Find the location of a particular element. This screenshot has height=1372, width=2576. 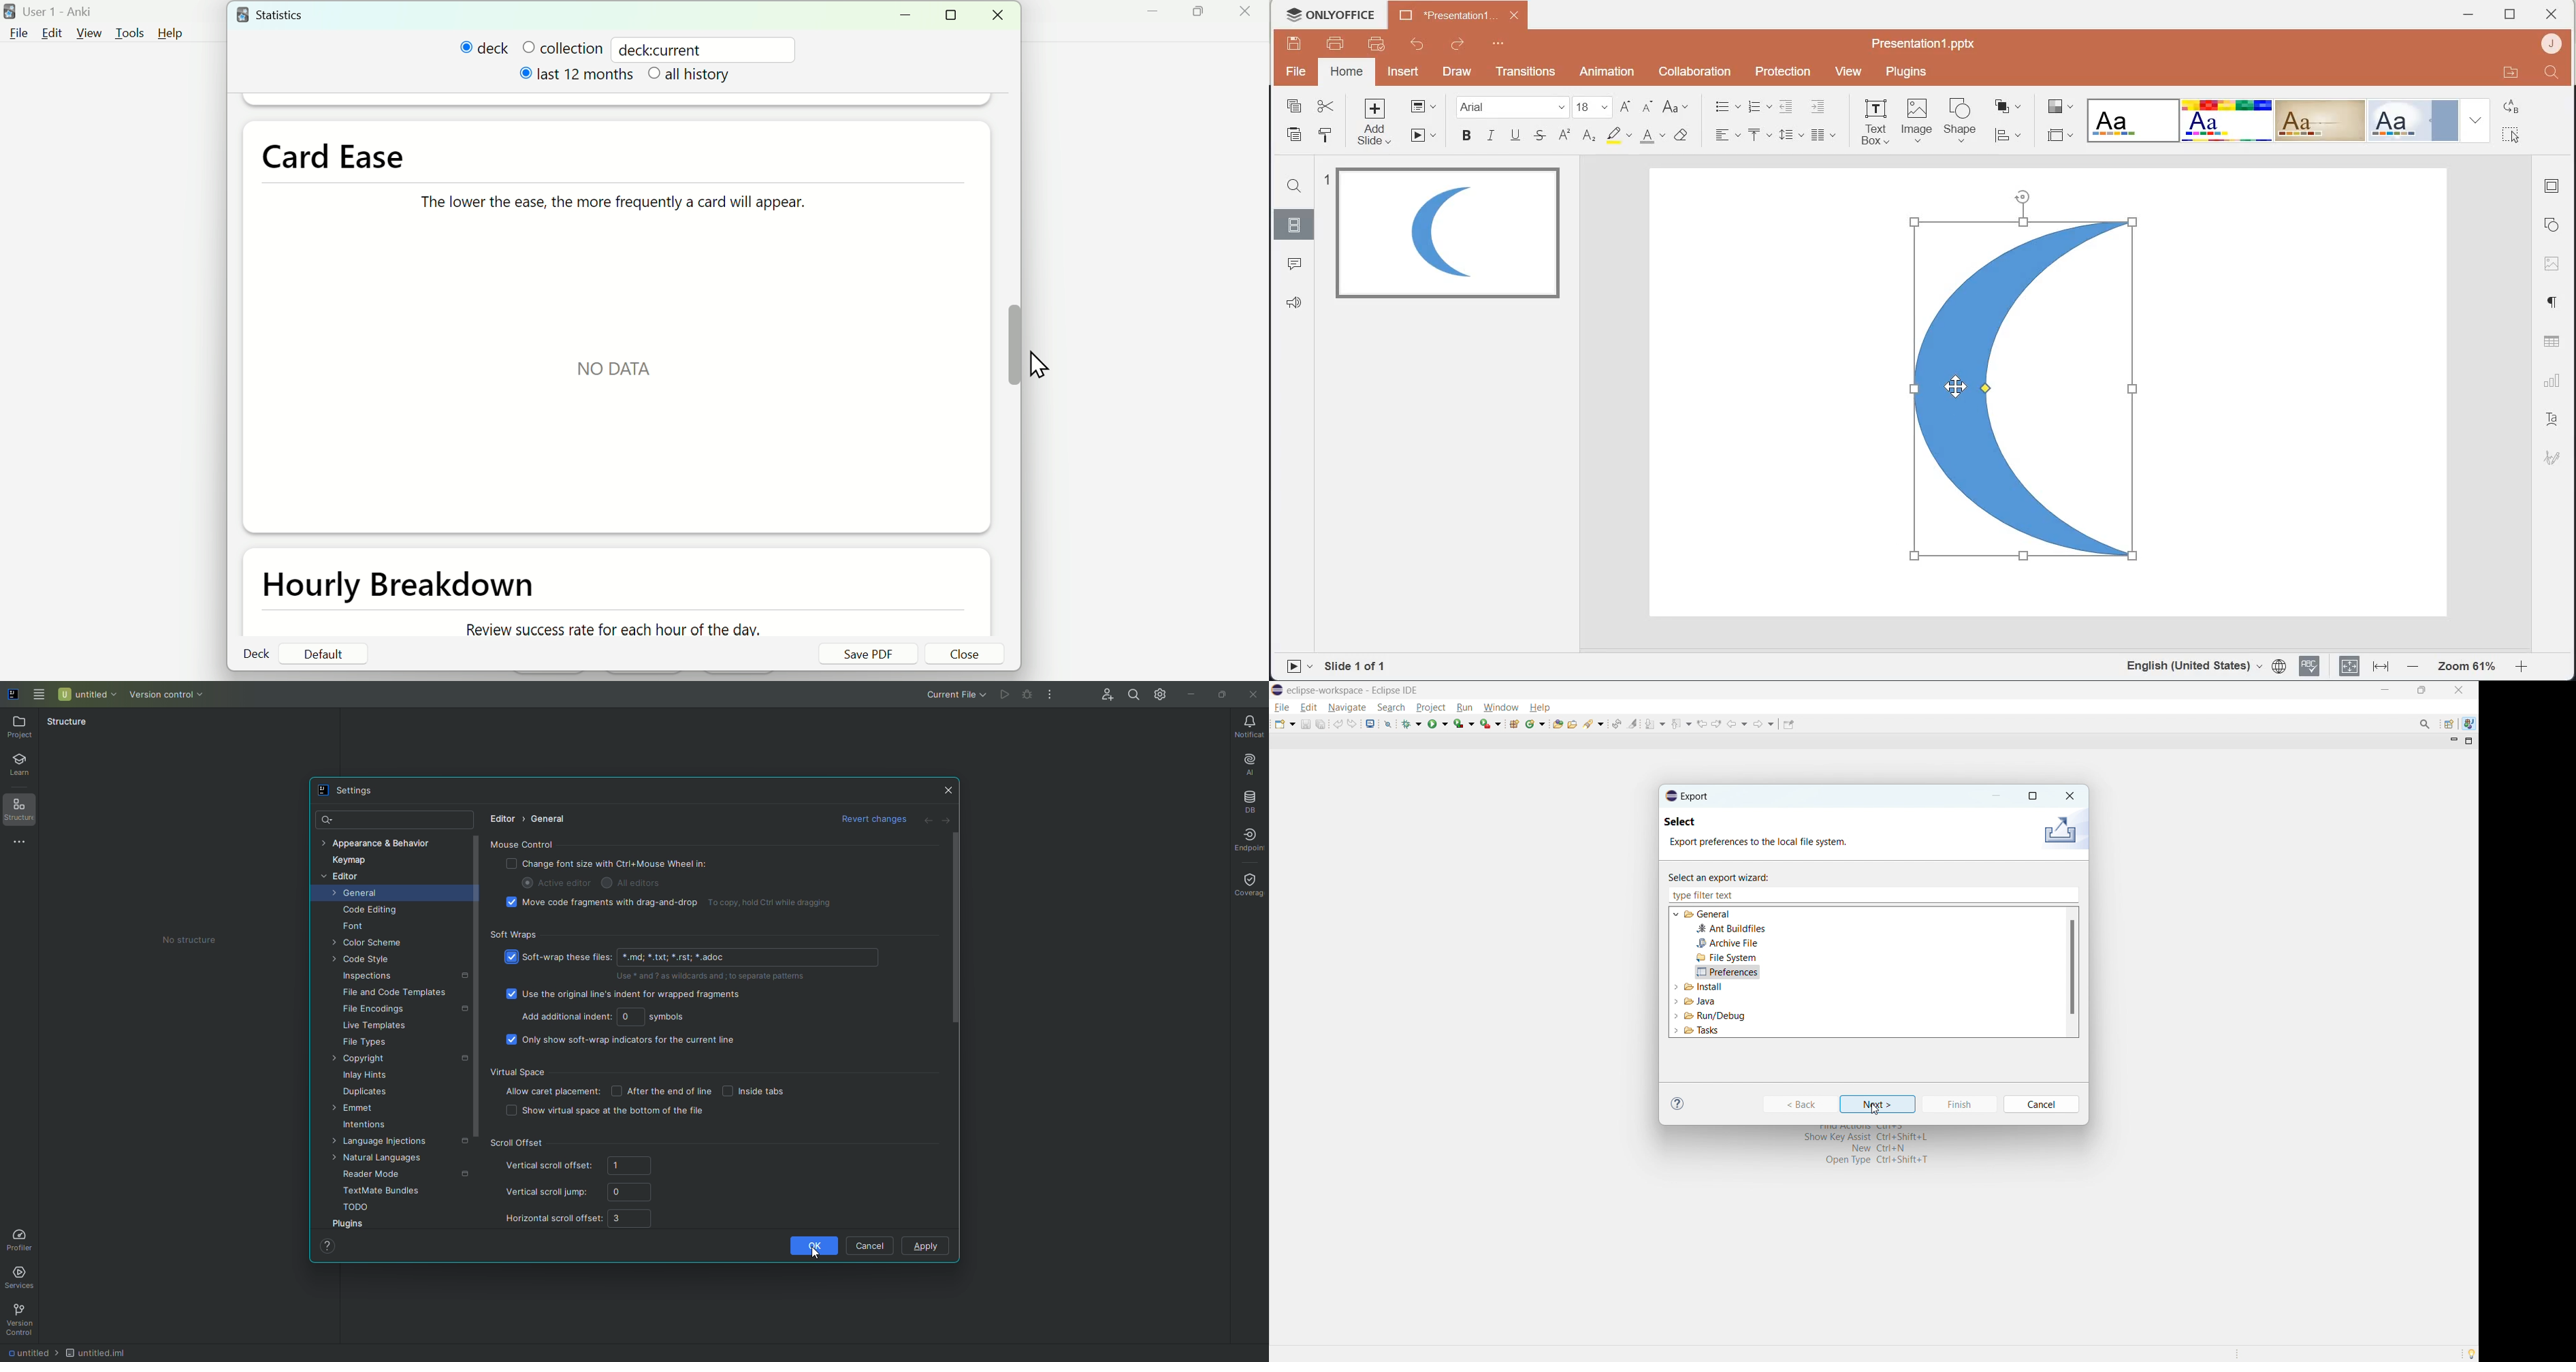

Highlight color is located at coordinates (1620, 135).